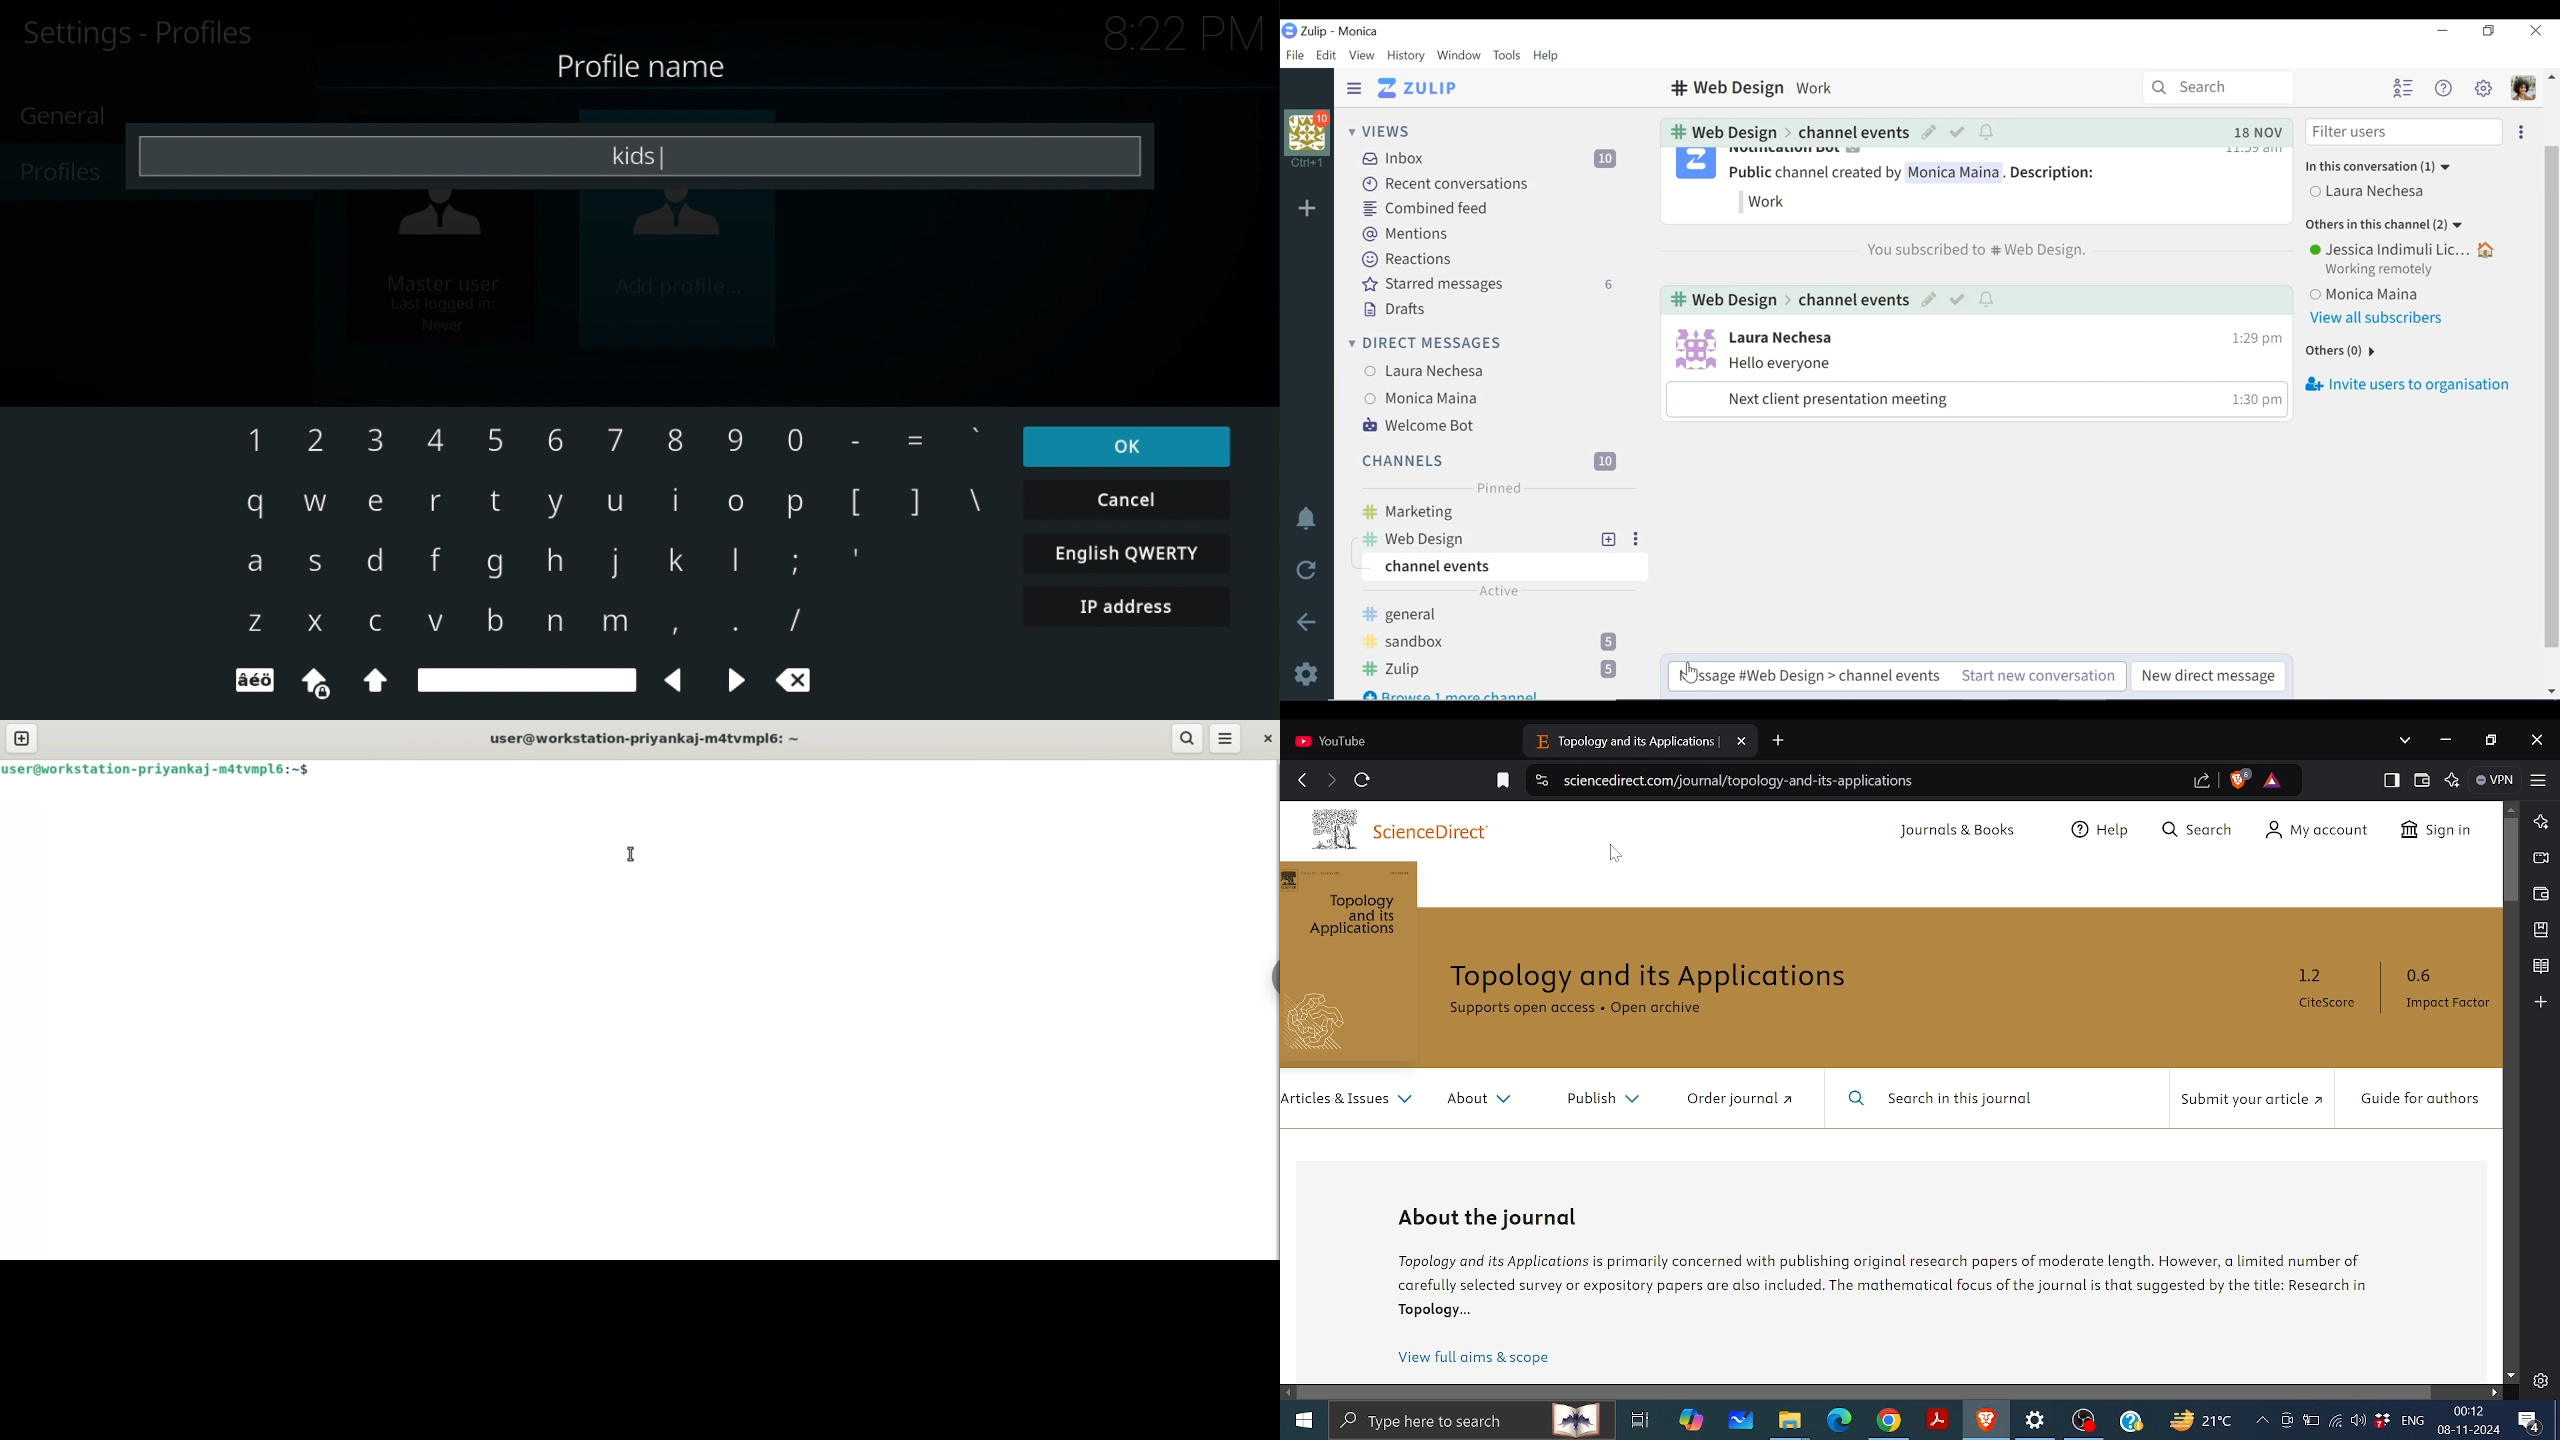  What do you see at coordinates (1453, 692) in the screenshot?
I see `Browse 1 more channel` at bounding box center [1453, 692].